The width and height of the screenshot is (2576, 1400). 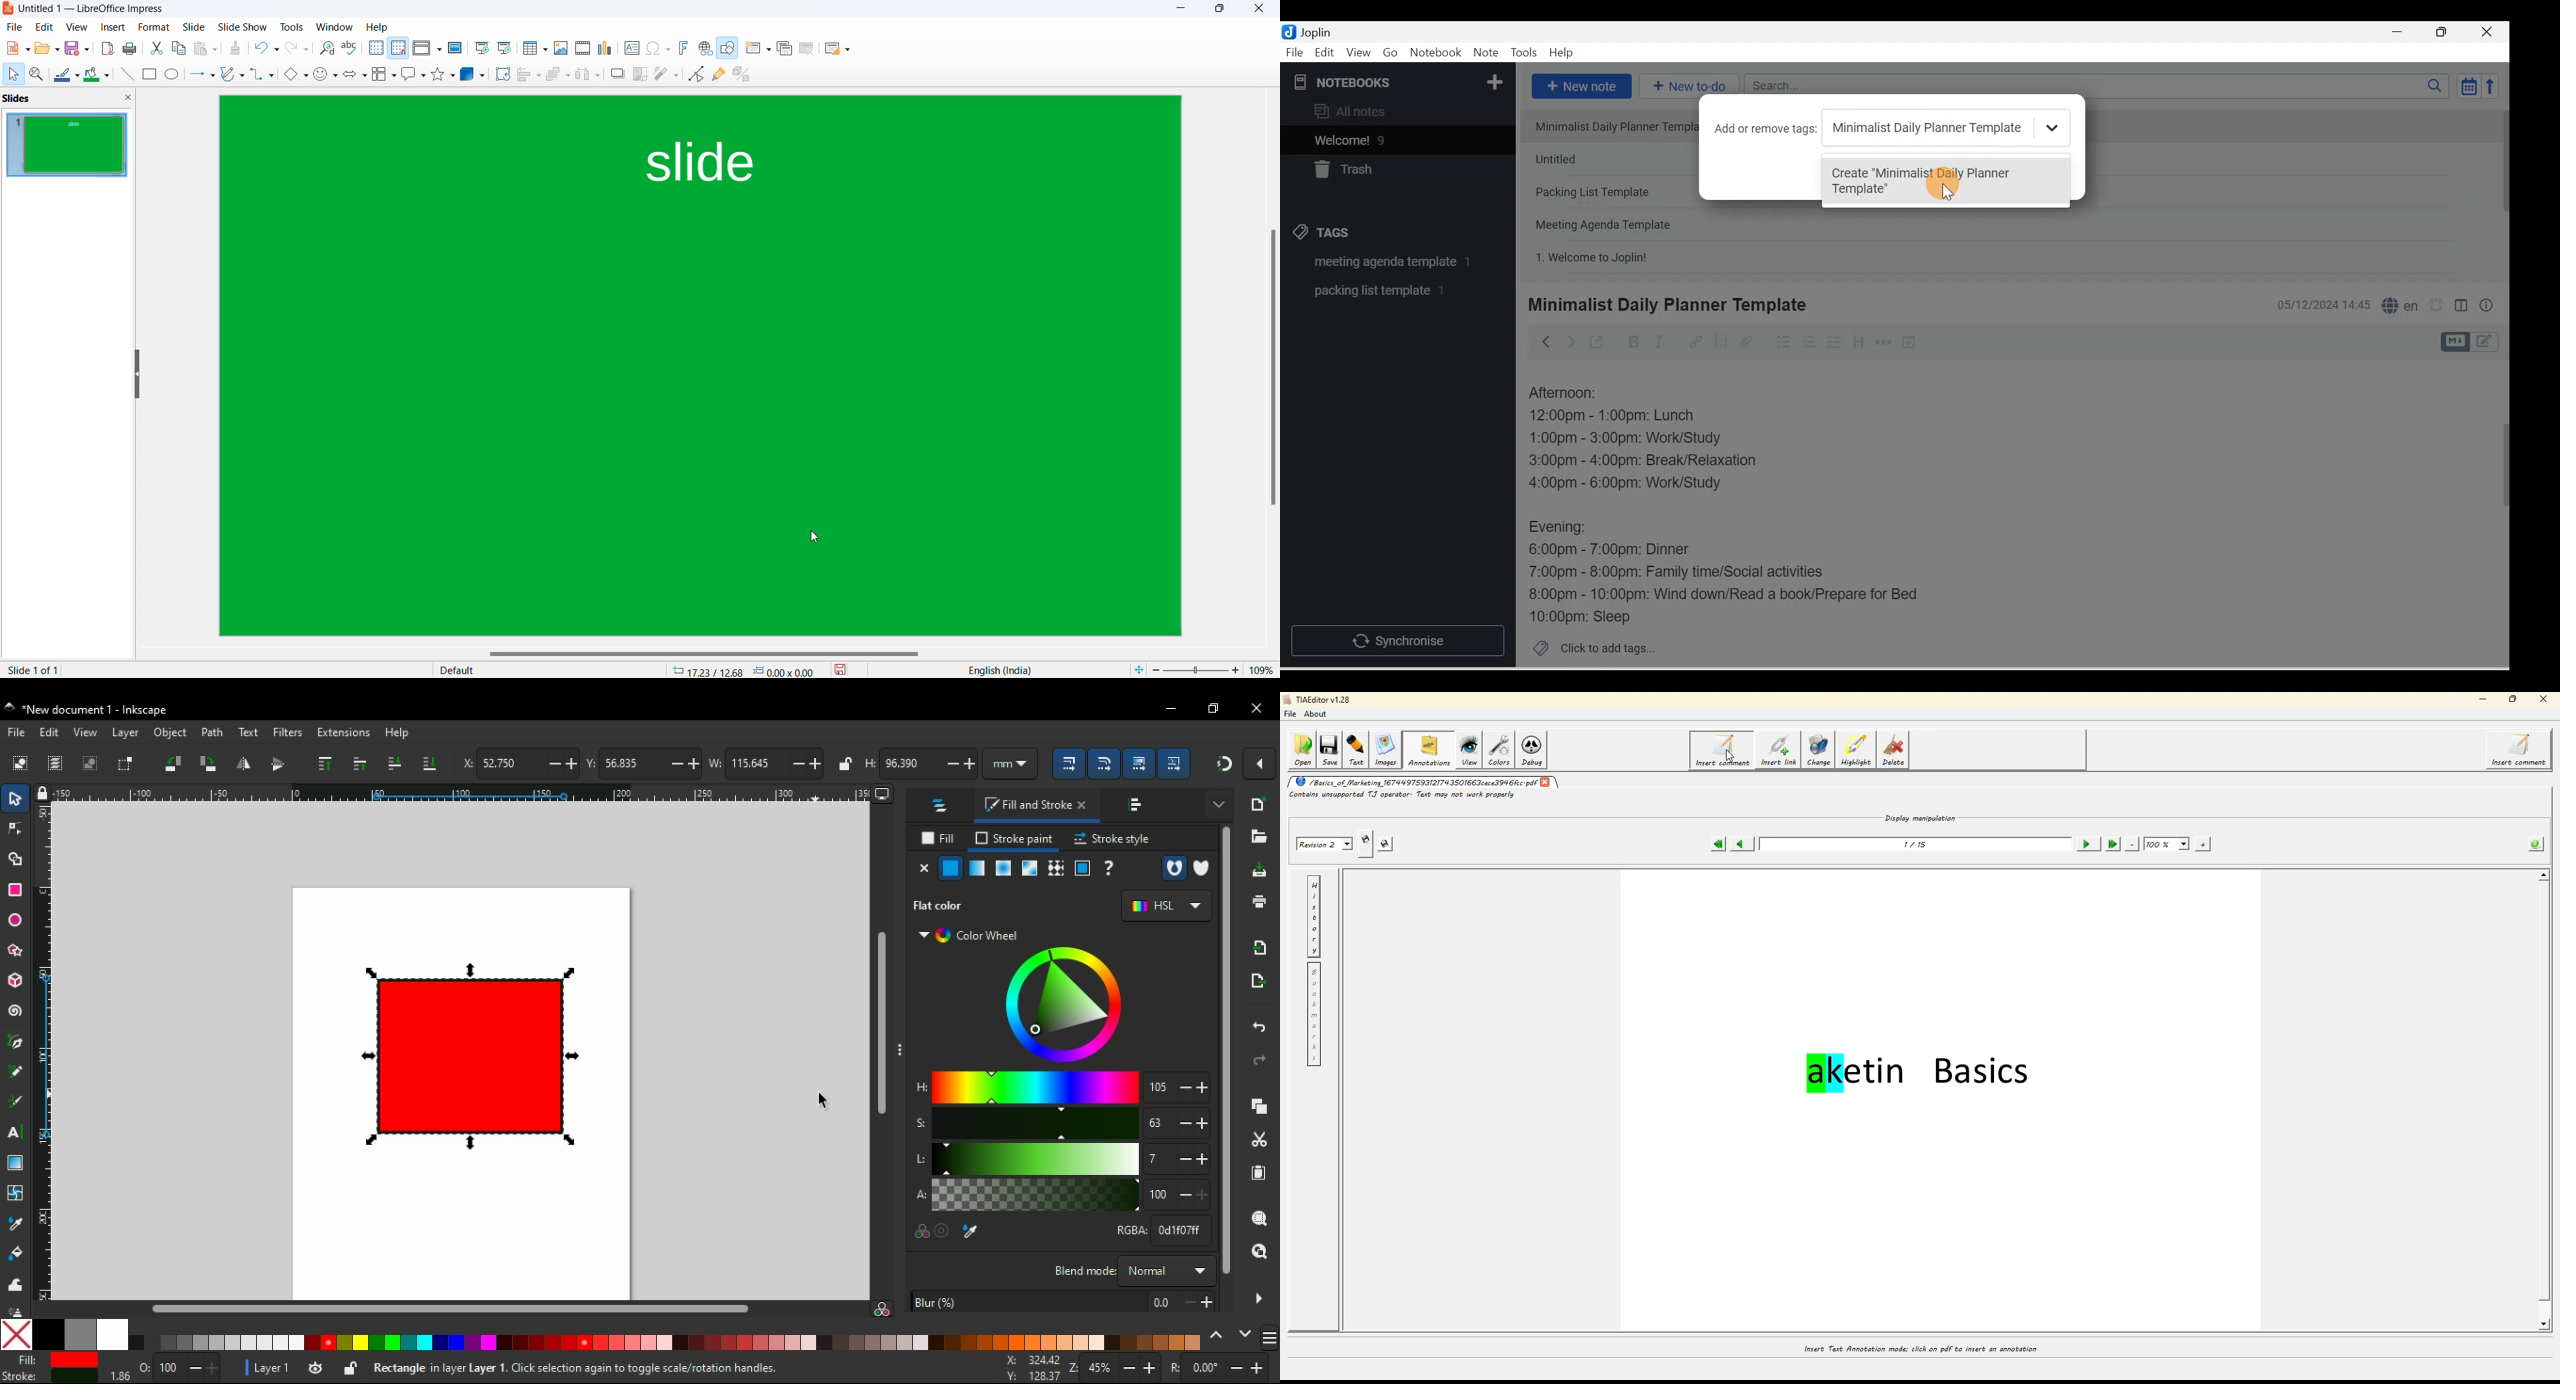 What do you see at coordinates (1721, 343) in the screenshot?
I see `Code` at bounding box center [1721, 343].